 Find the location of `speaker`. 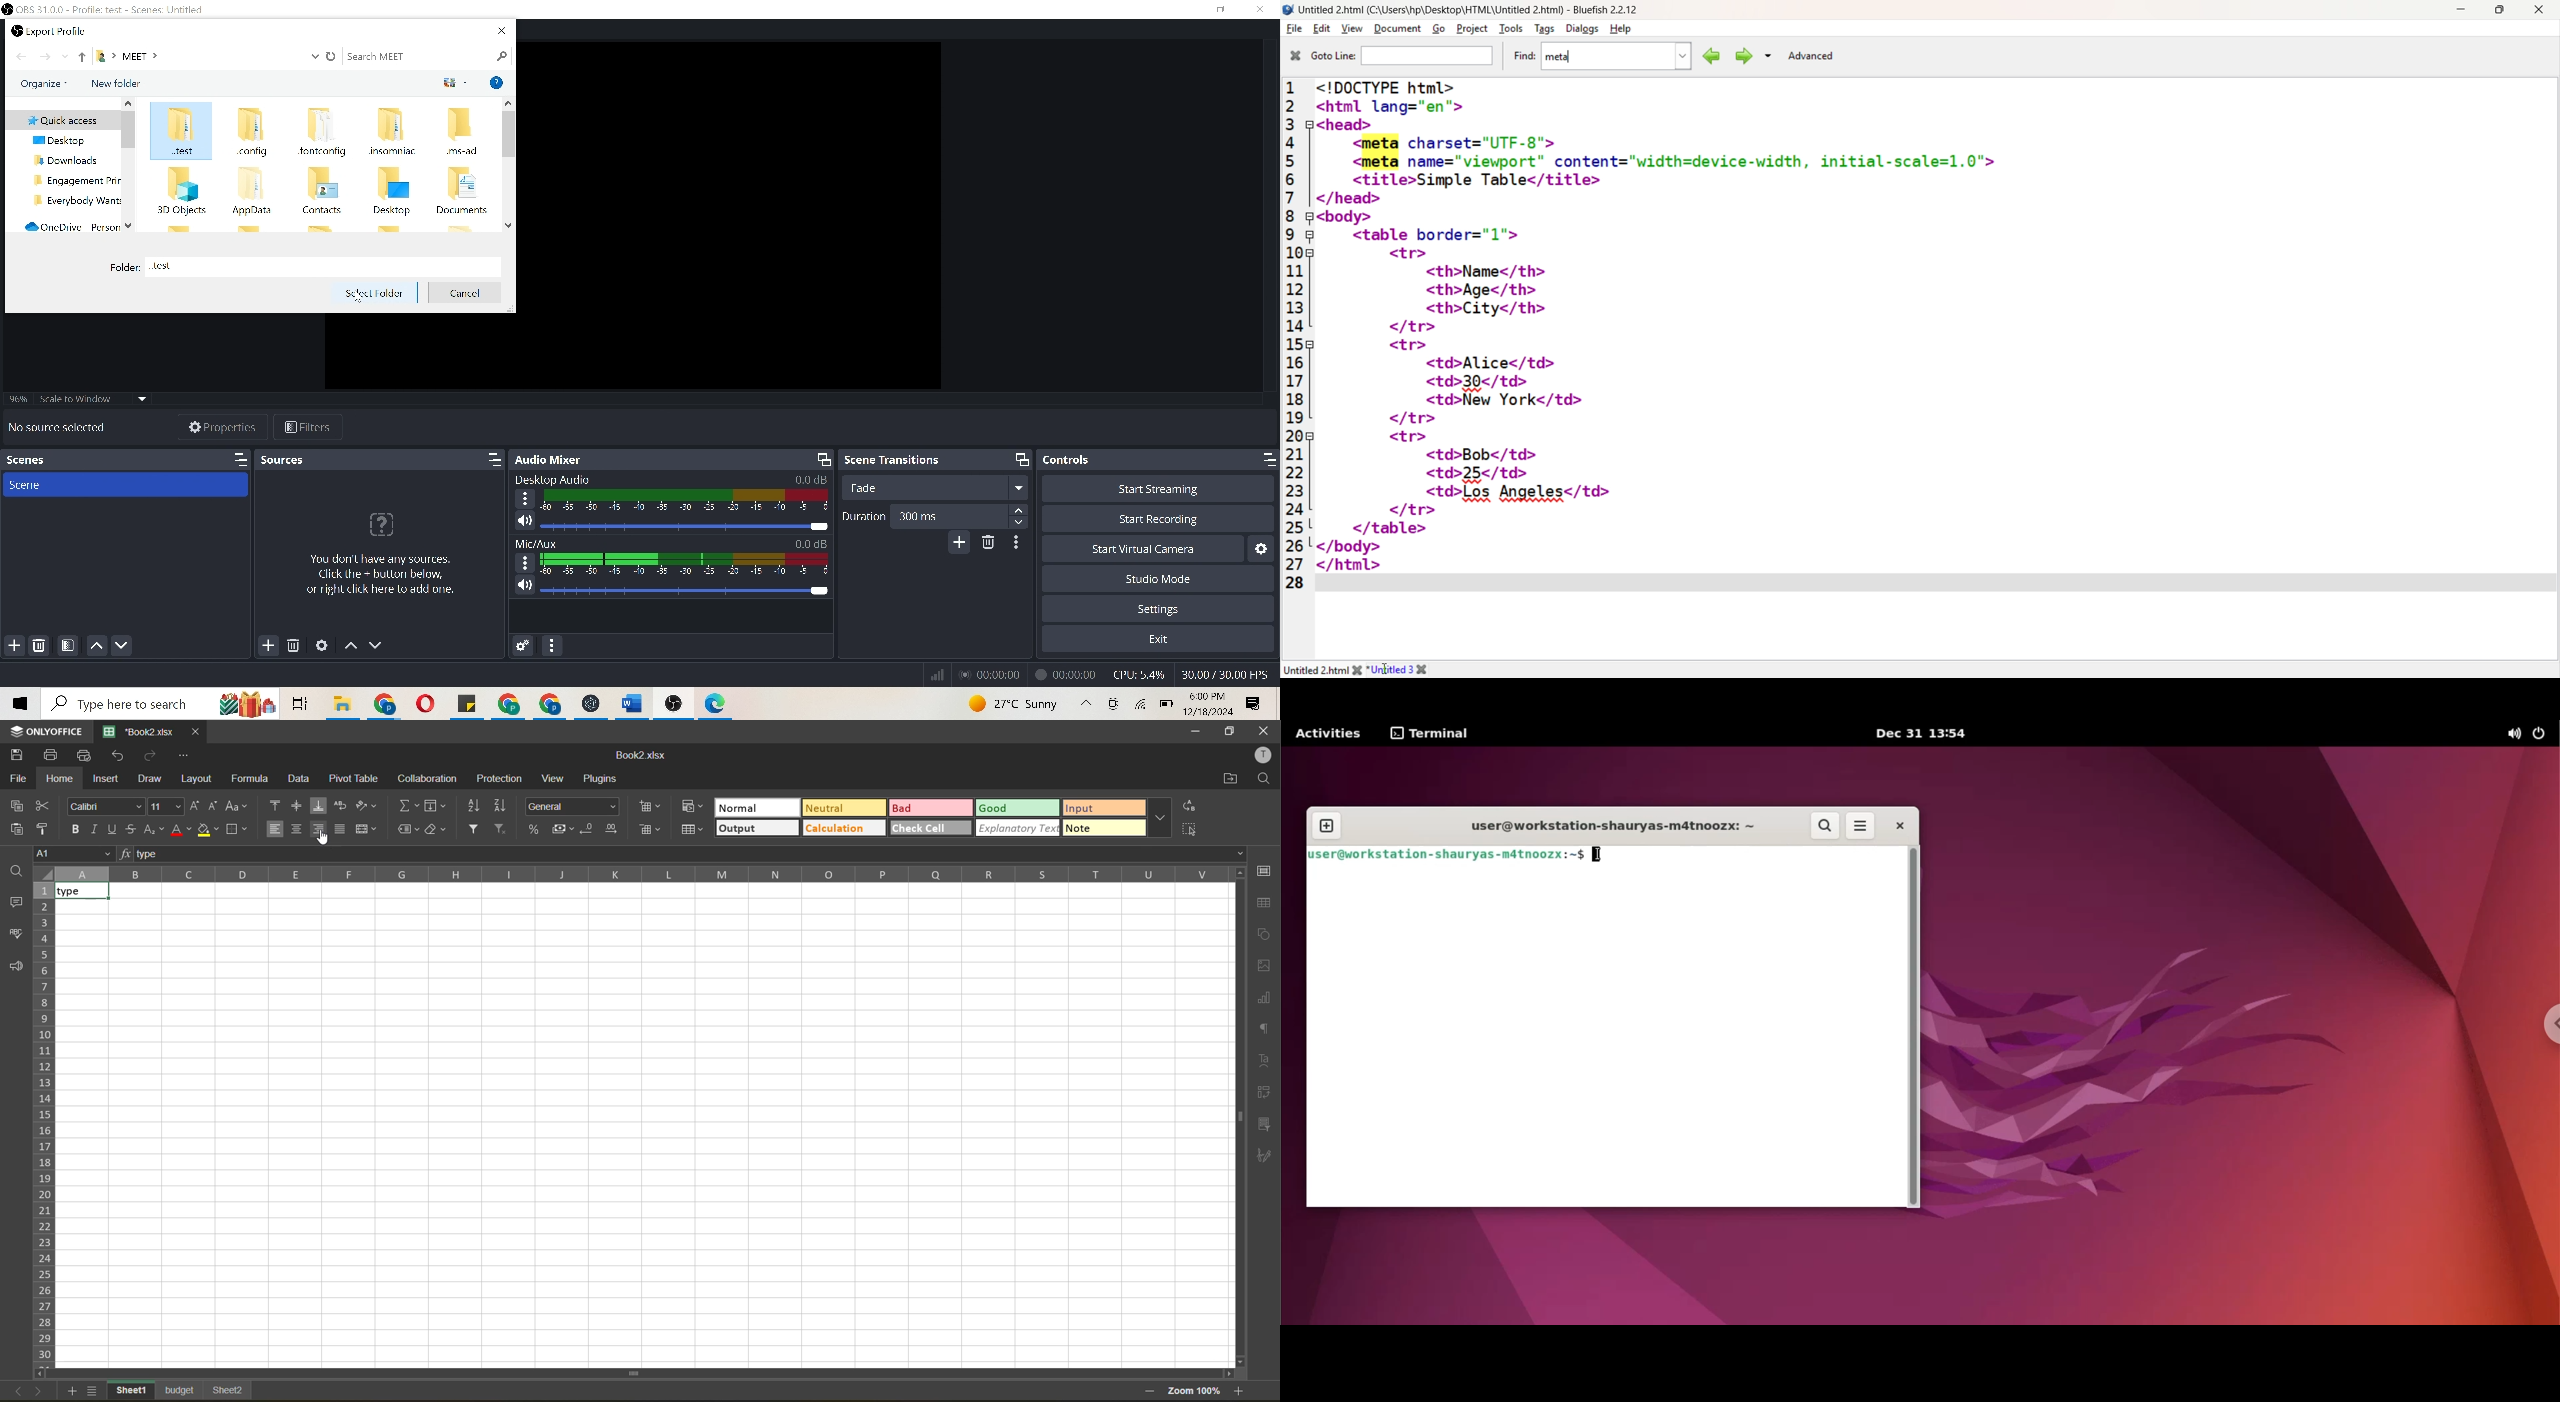

speaker is located at coordinates (523, 585).